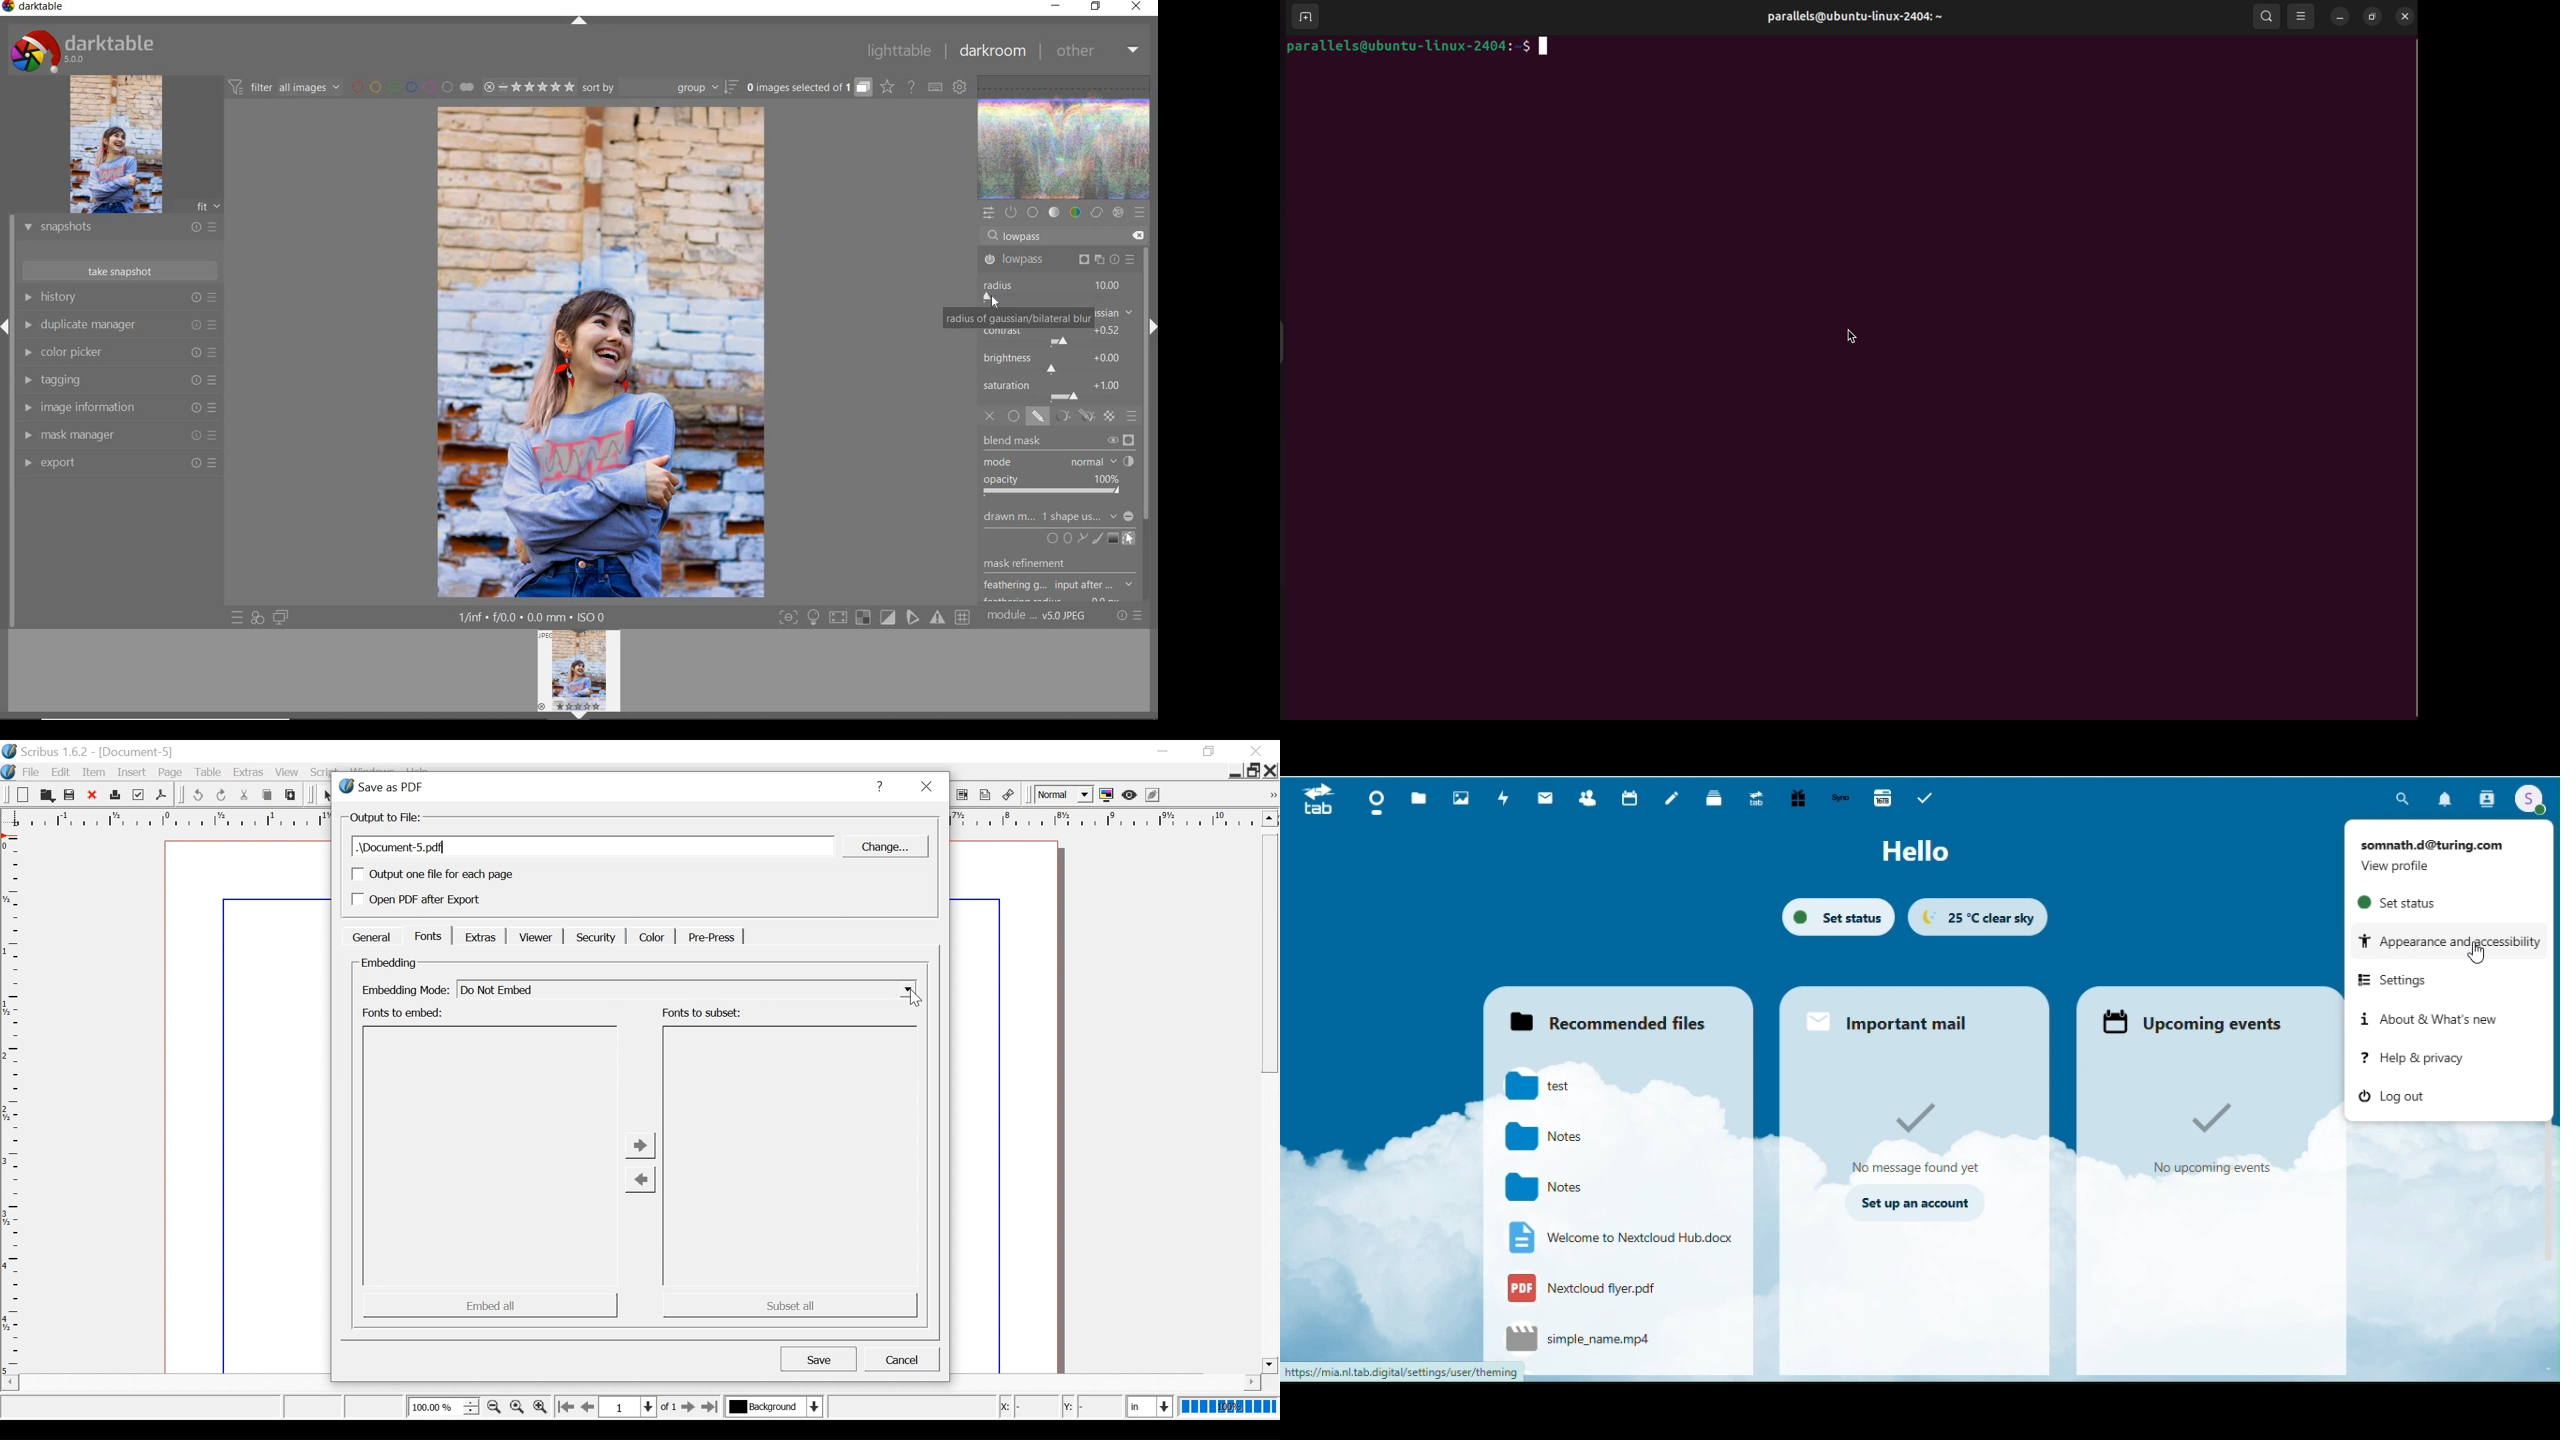  Describe the element at coordinates (1107, 795) in the screenshot. I see `Toggle color` at that location.